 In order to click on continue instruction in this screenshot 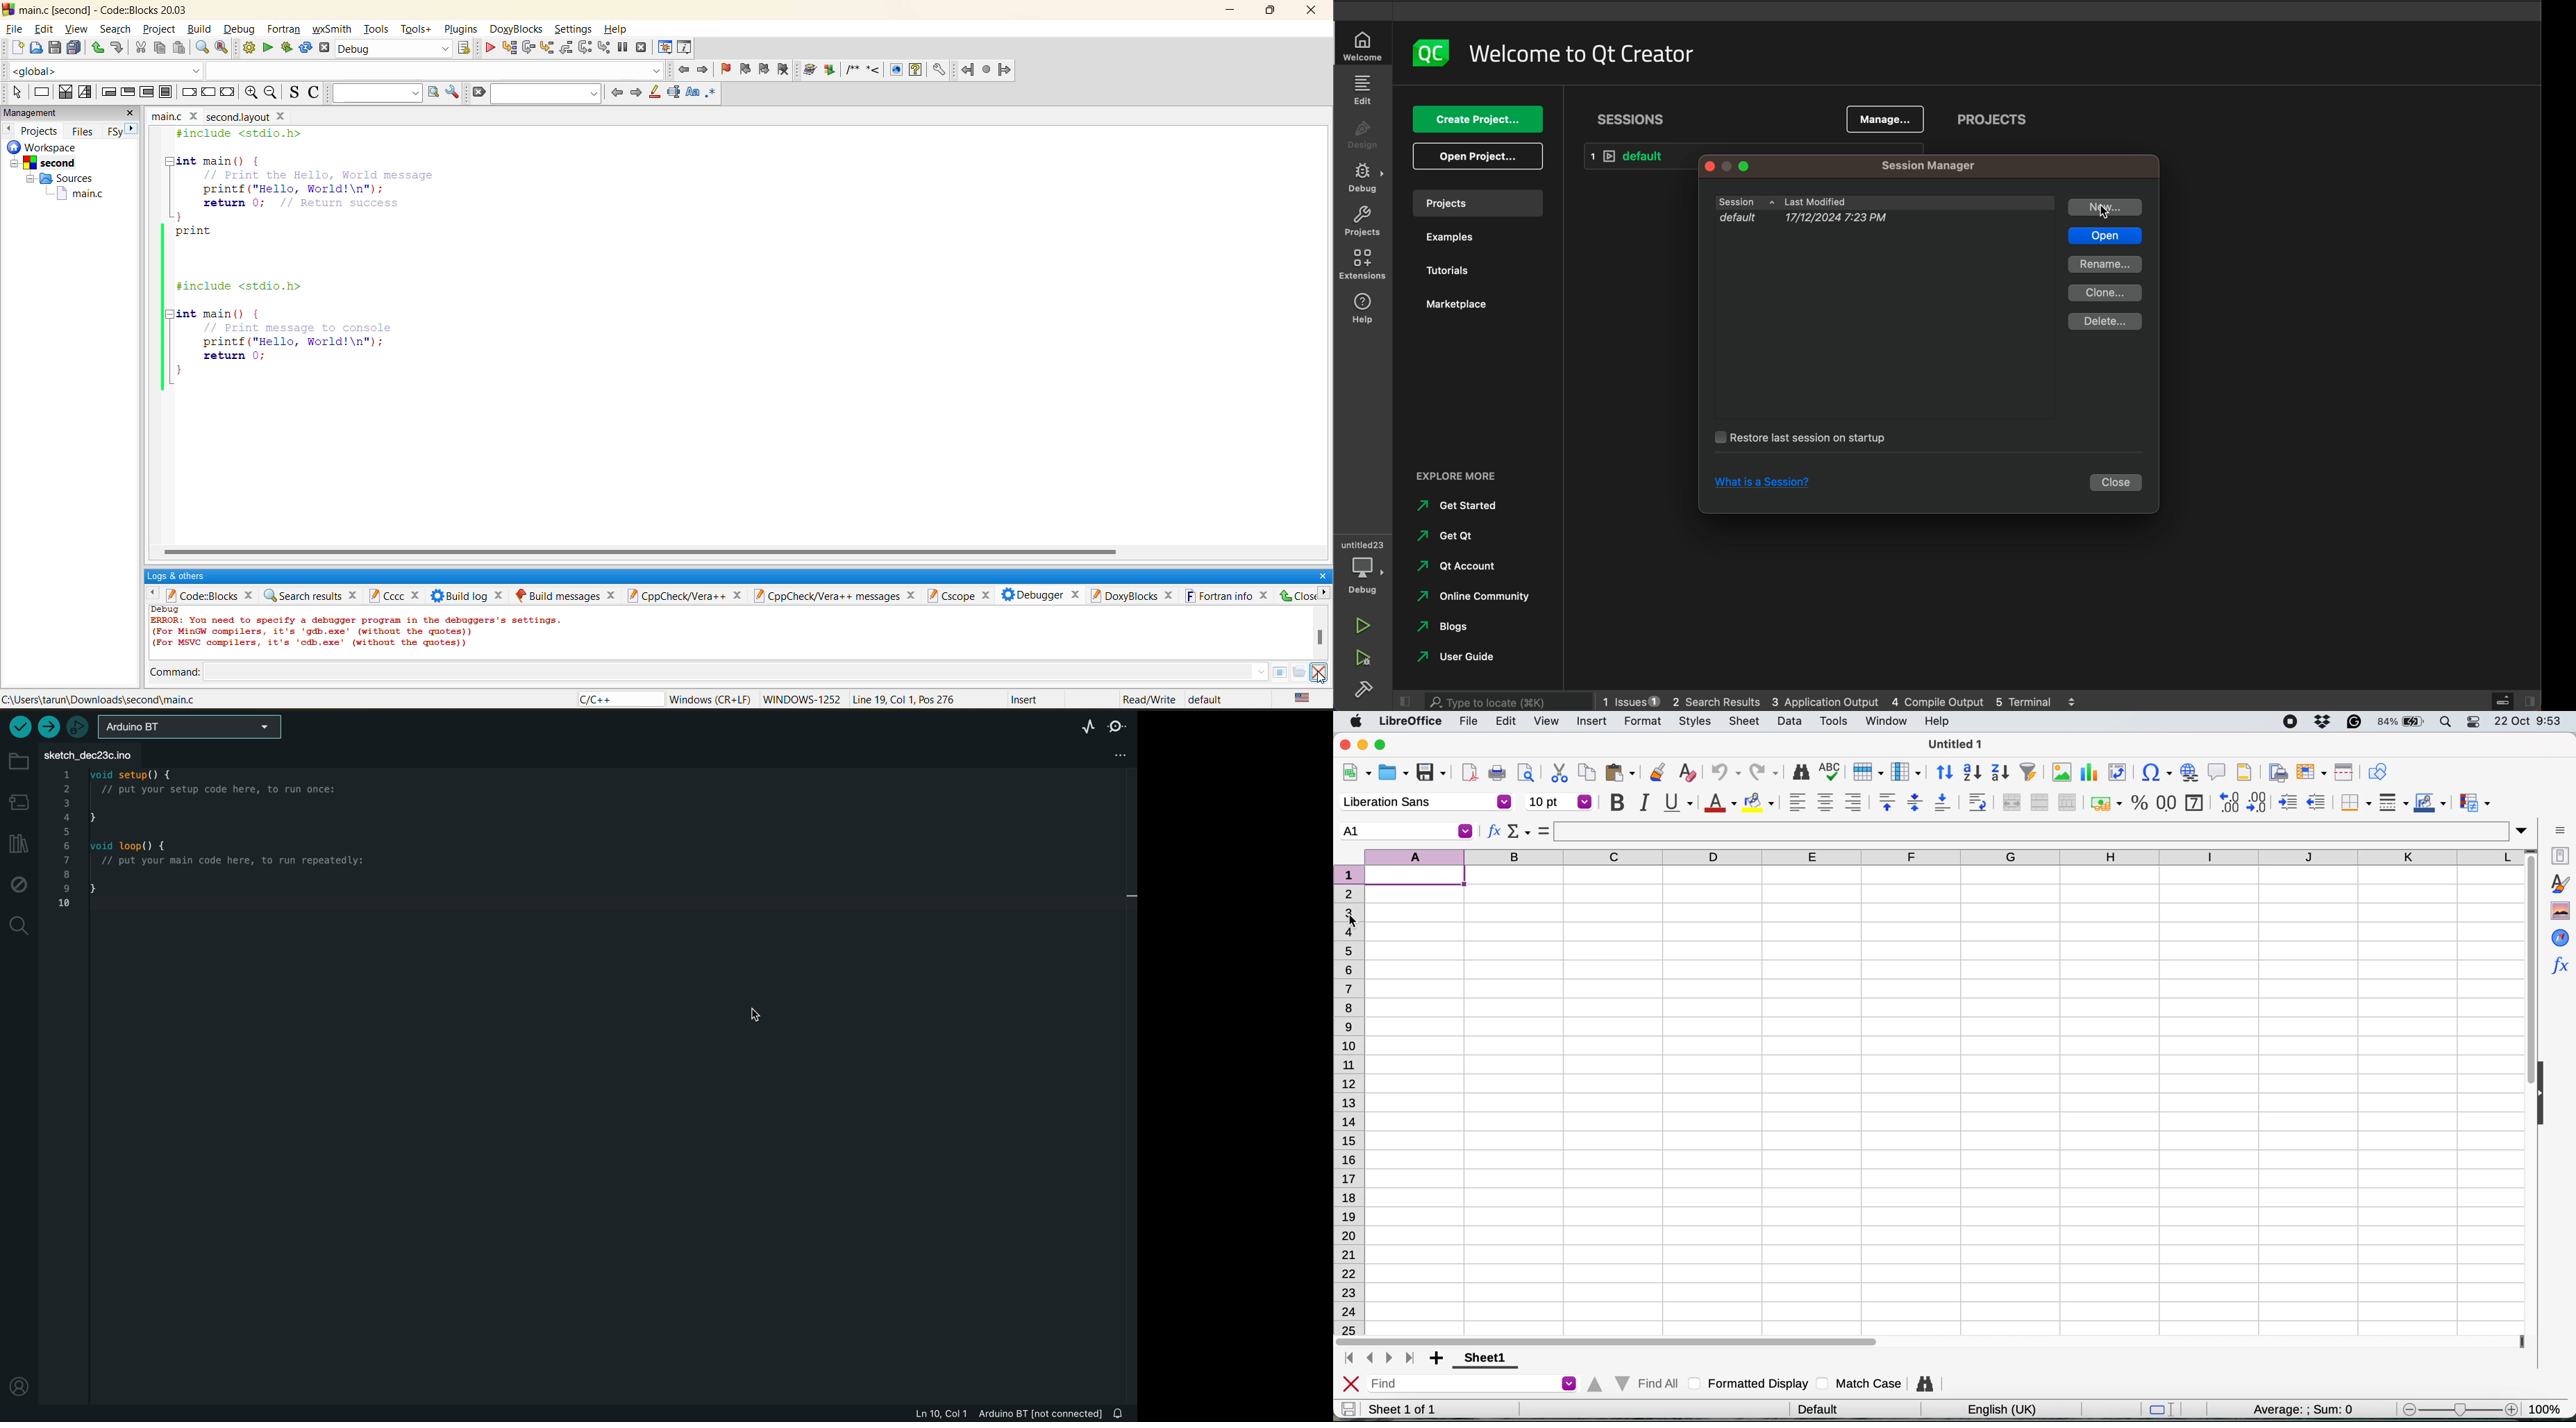, I will do `click(210, 92)`.